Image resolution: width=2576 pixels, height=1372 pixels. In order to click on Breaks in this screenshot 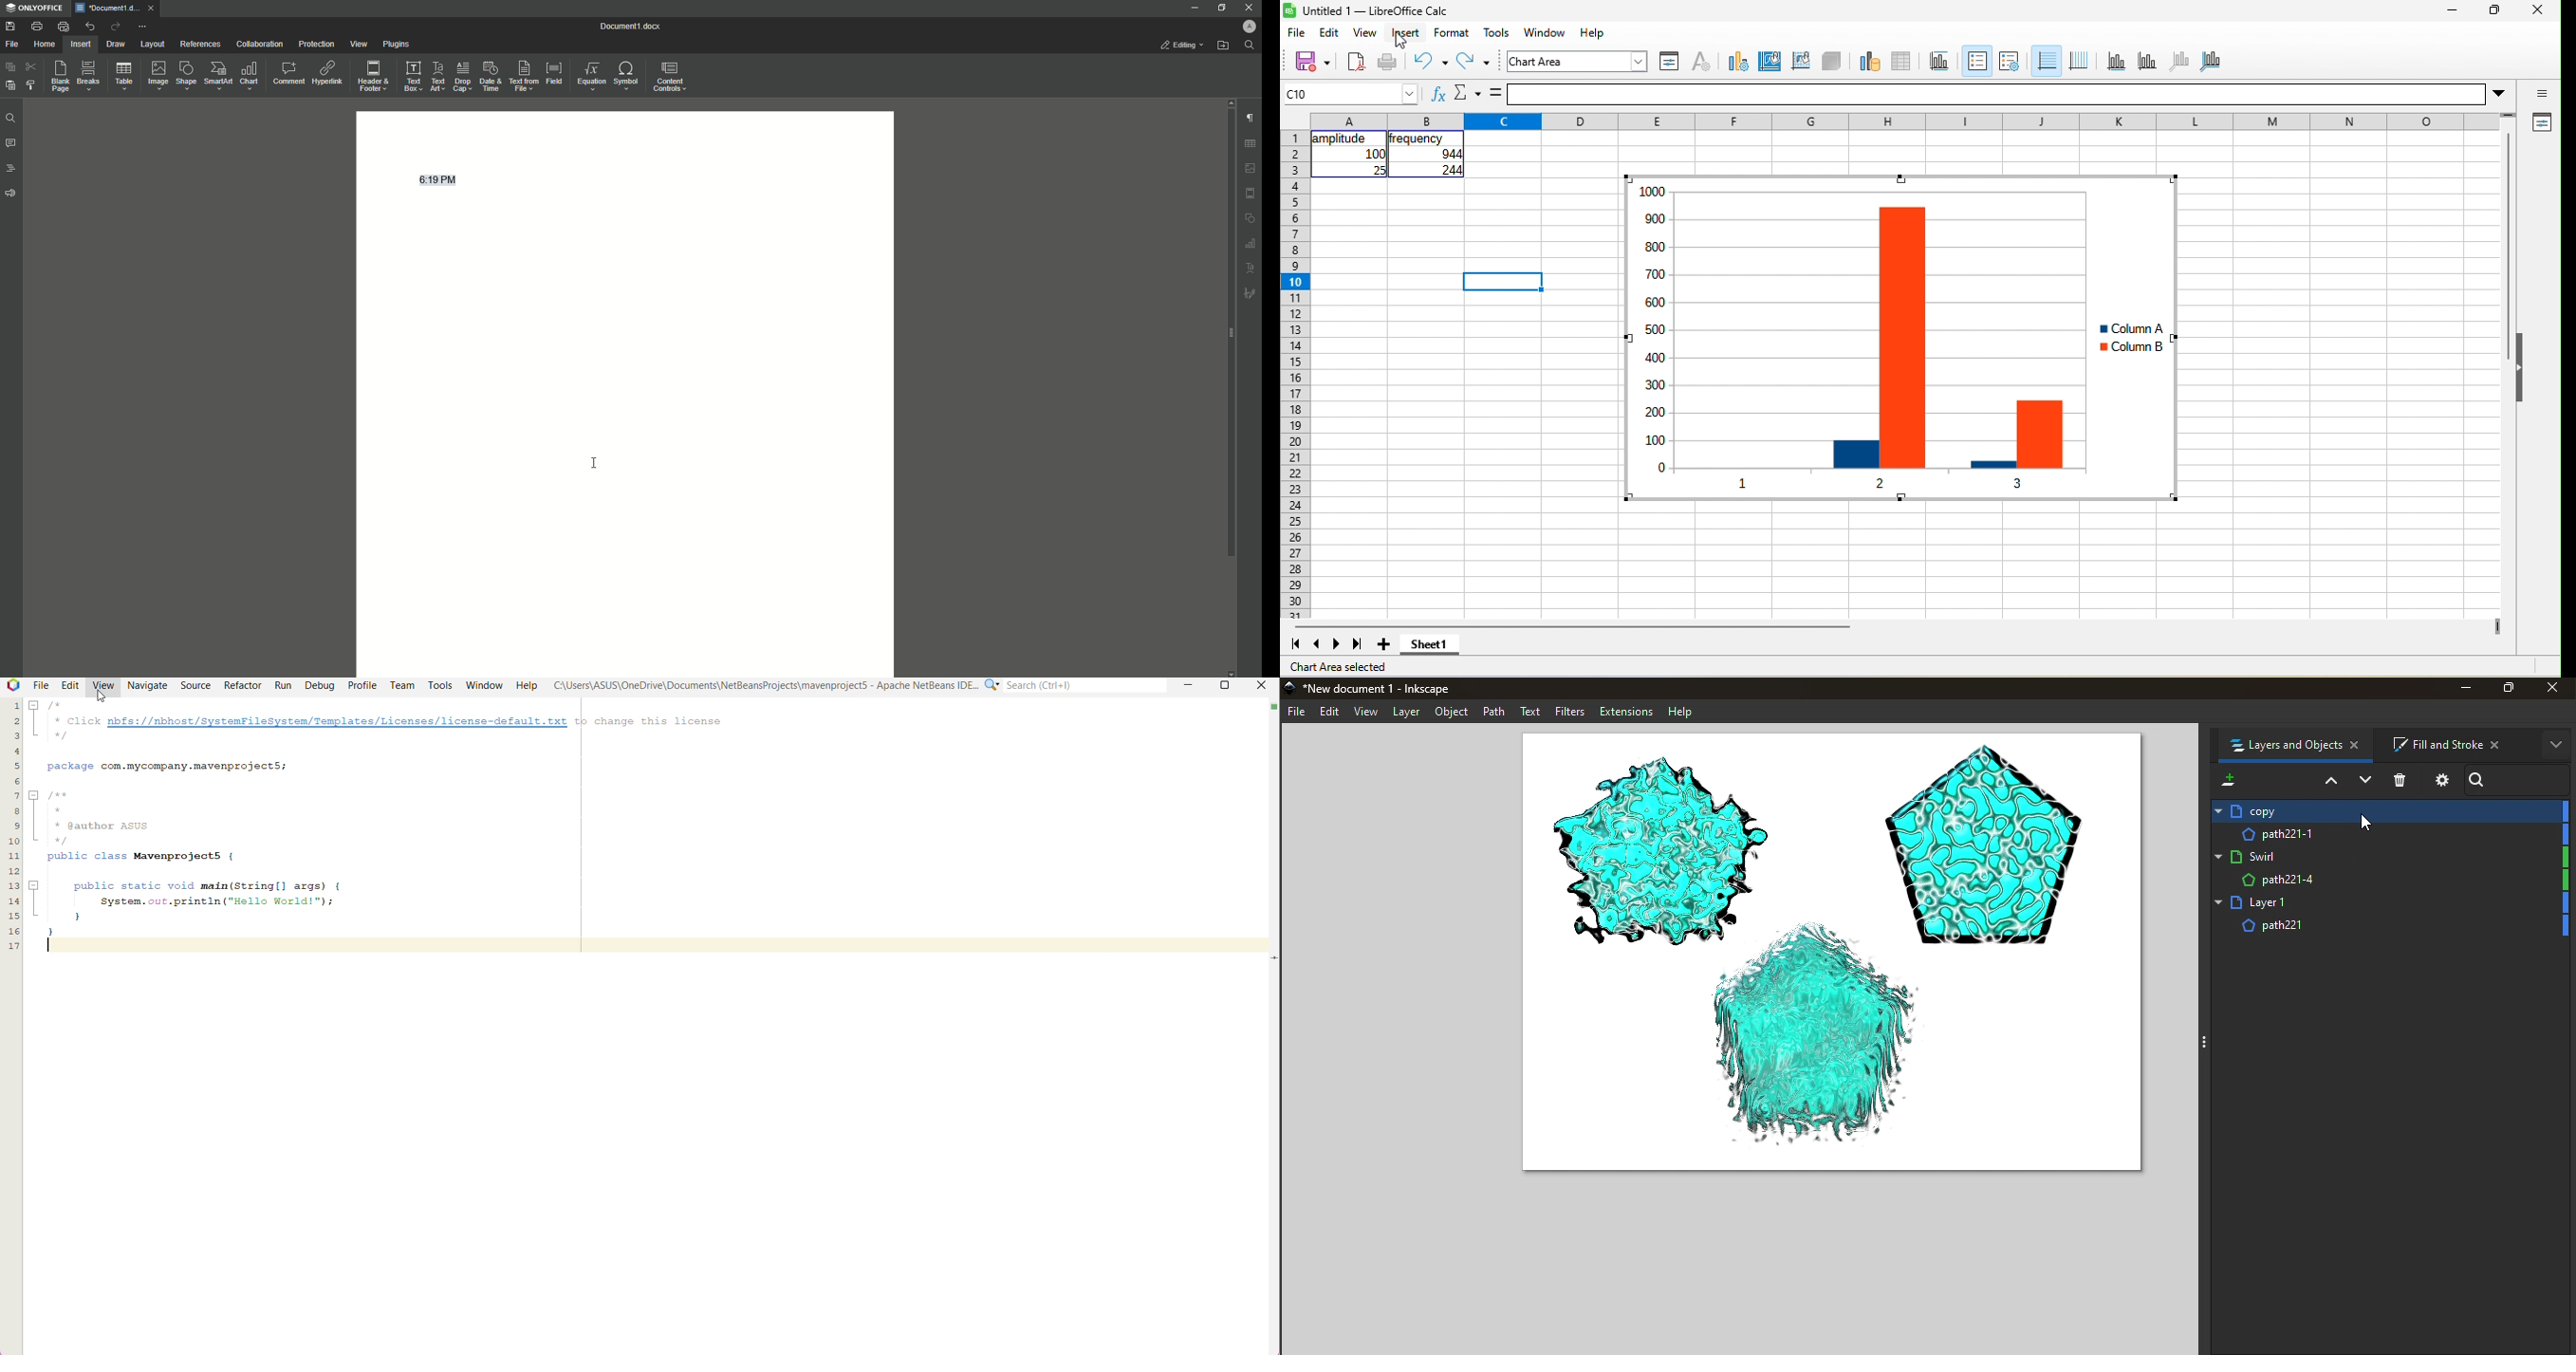, I will do `click(88, 76)`.